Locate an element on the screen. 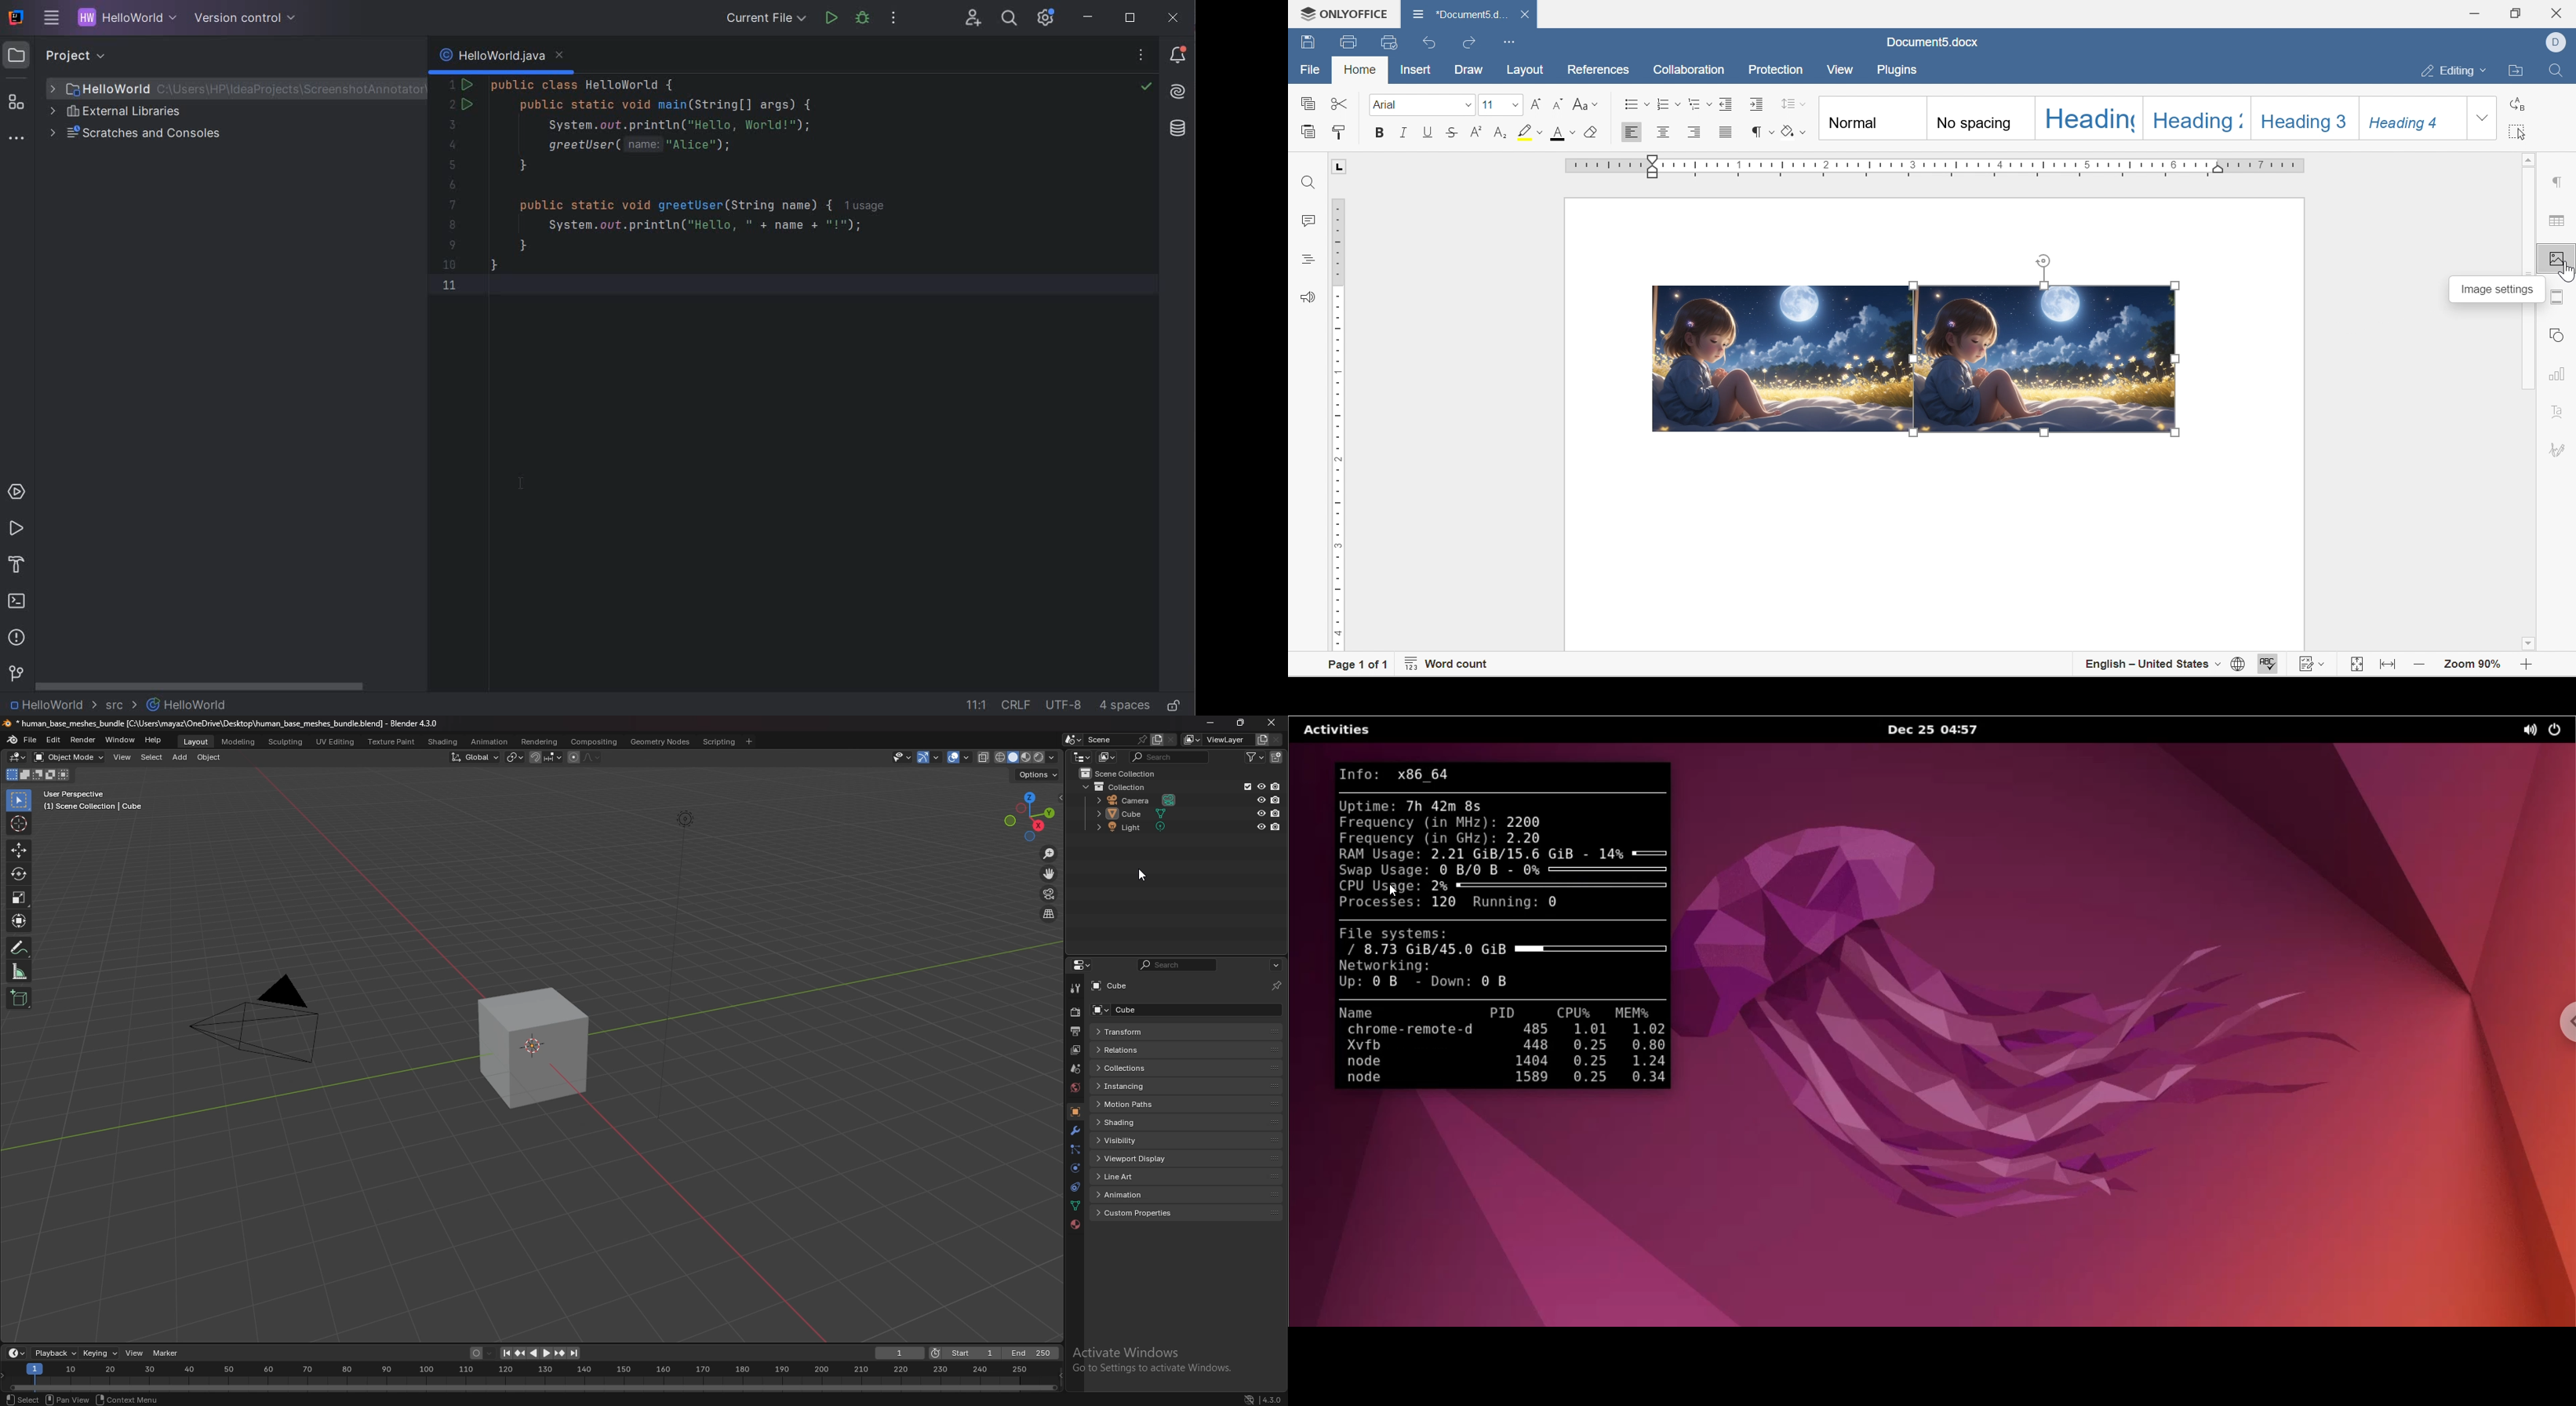 The width and height of the screenshot is (2576, 1428). image is located at coordinates (1785, 360).